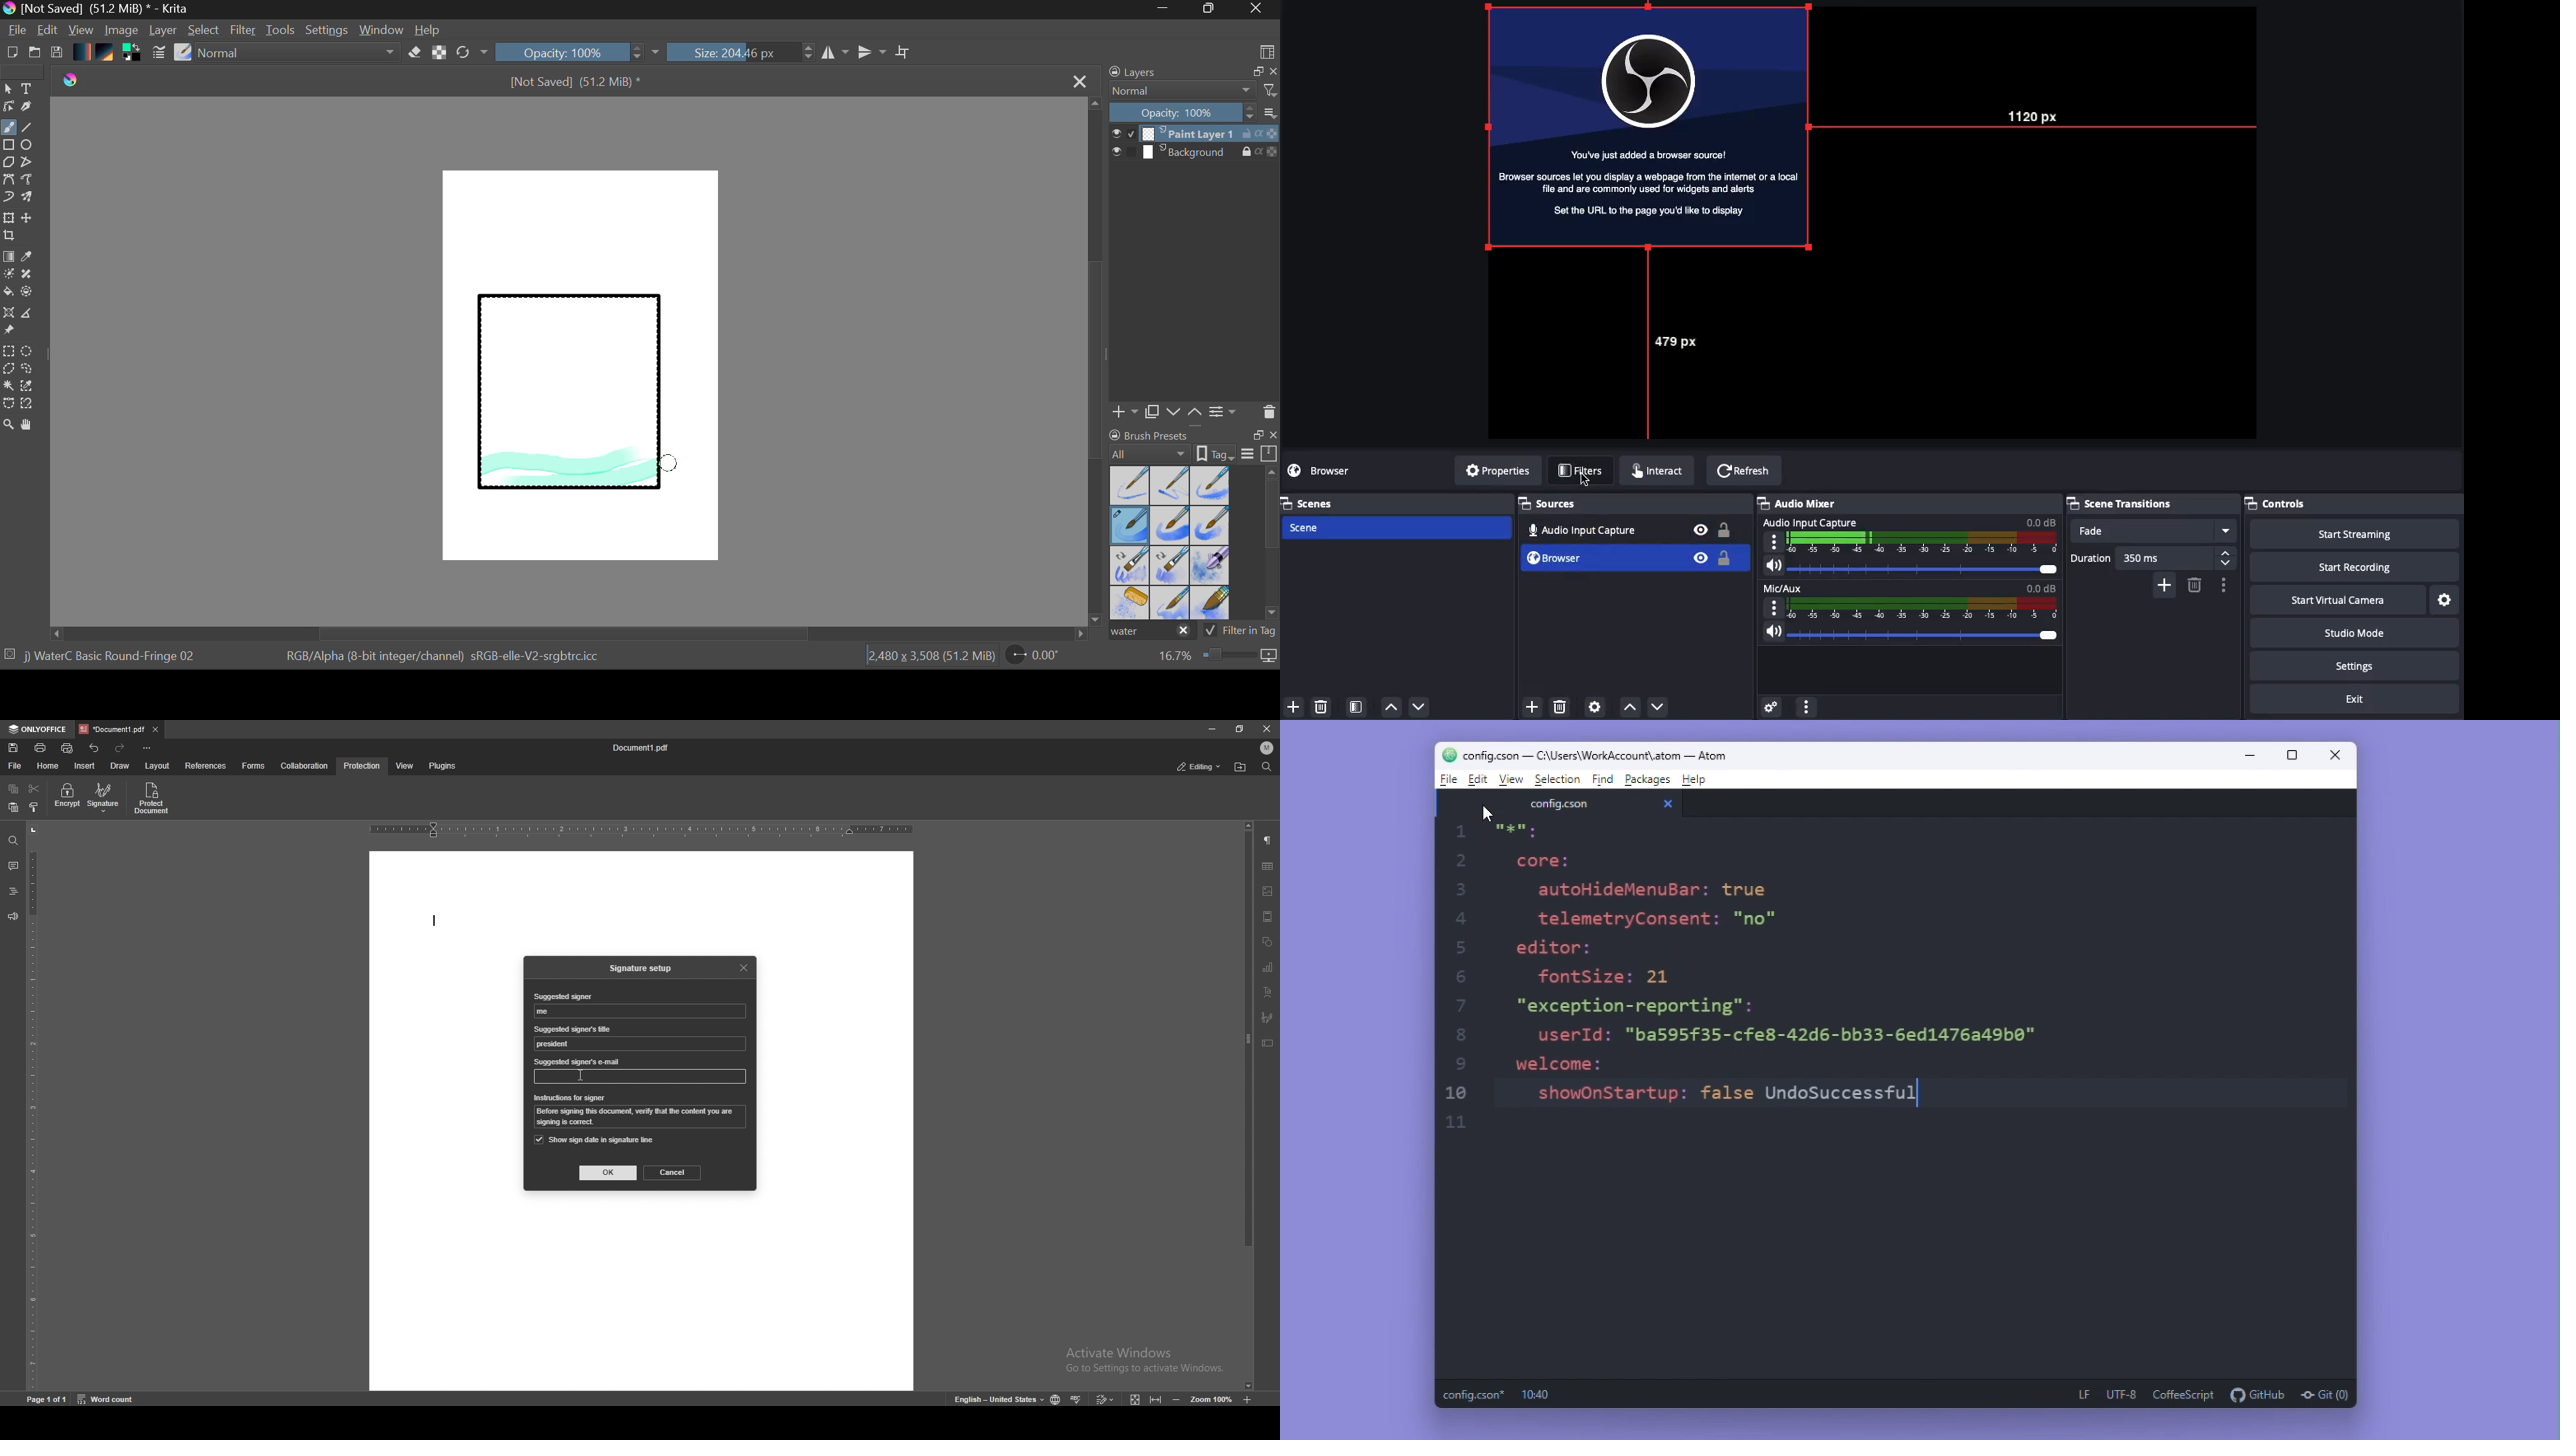 The height and width of the screenshot is (1456, 2576). What do you see at coordinates (27, 87) in the screenshot?
I see `Text` at bounding box center [27, 87].